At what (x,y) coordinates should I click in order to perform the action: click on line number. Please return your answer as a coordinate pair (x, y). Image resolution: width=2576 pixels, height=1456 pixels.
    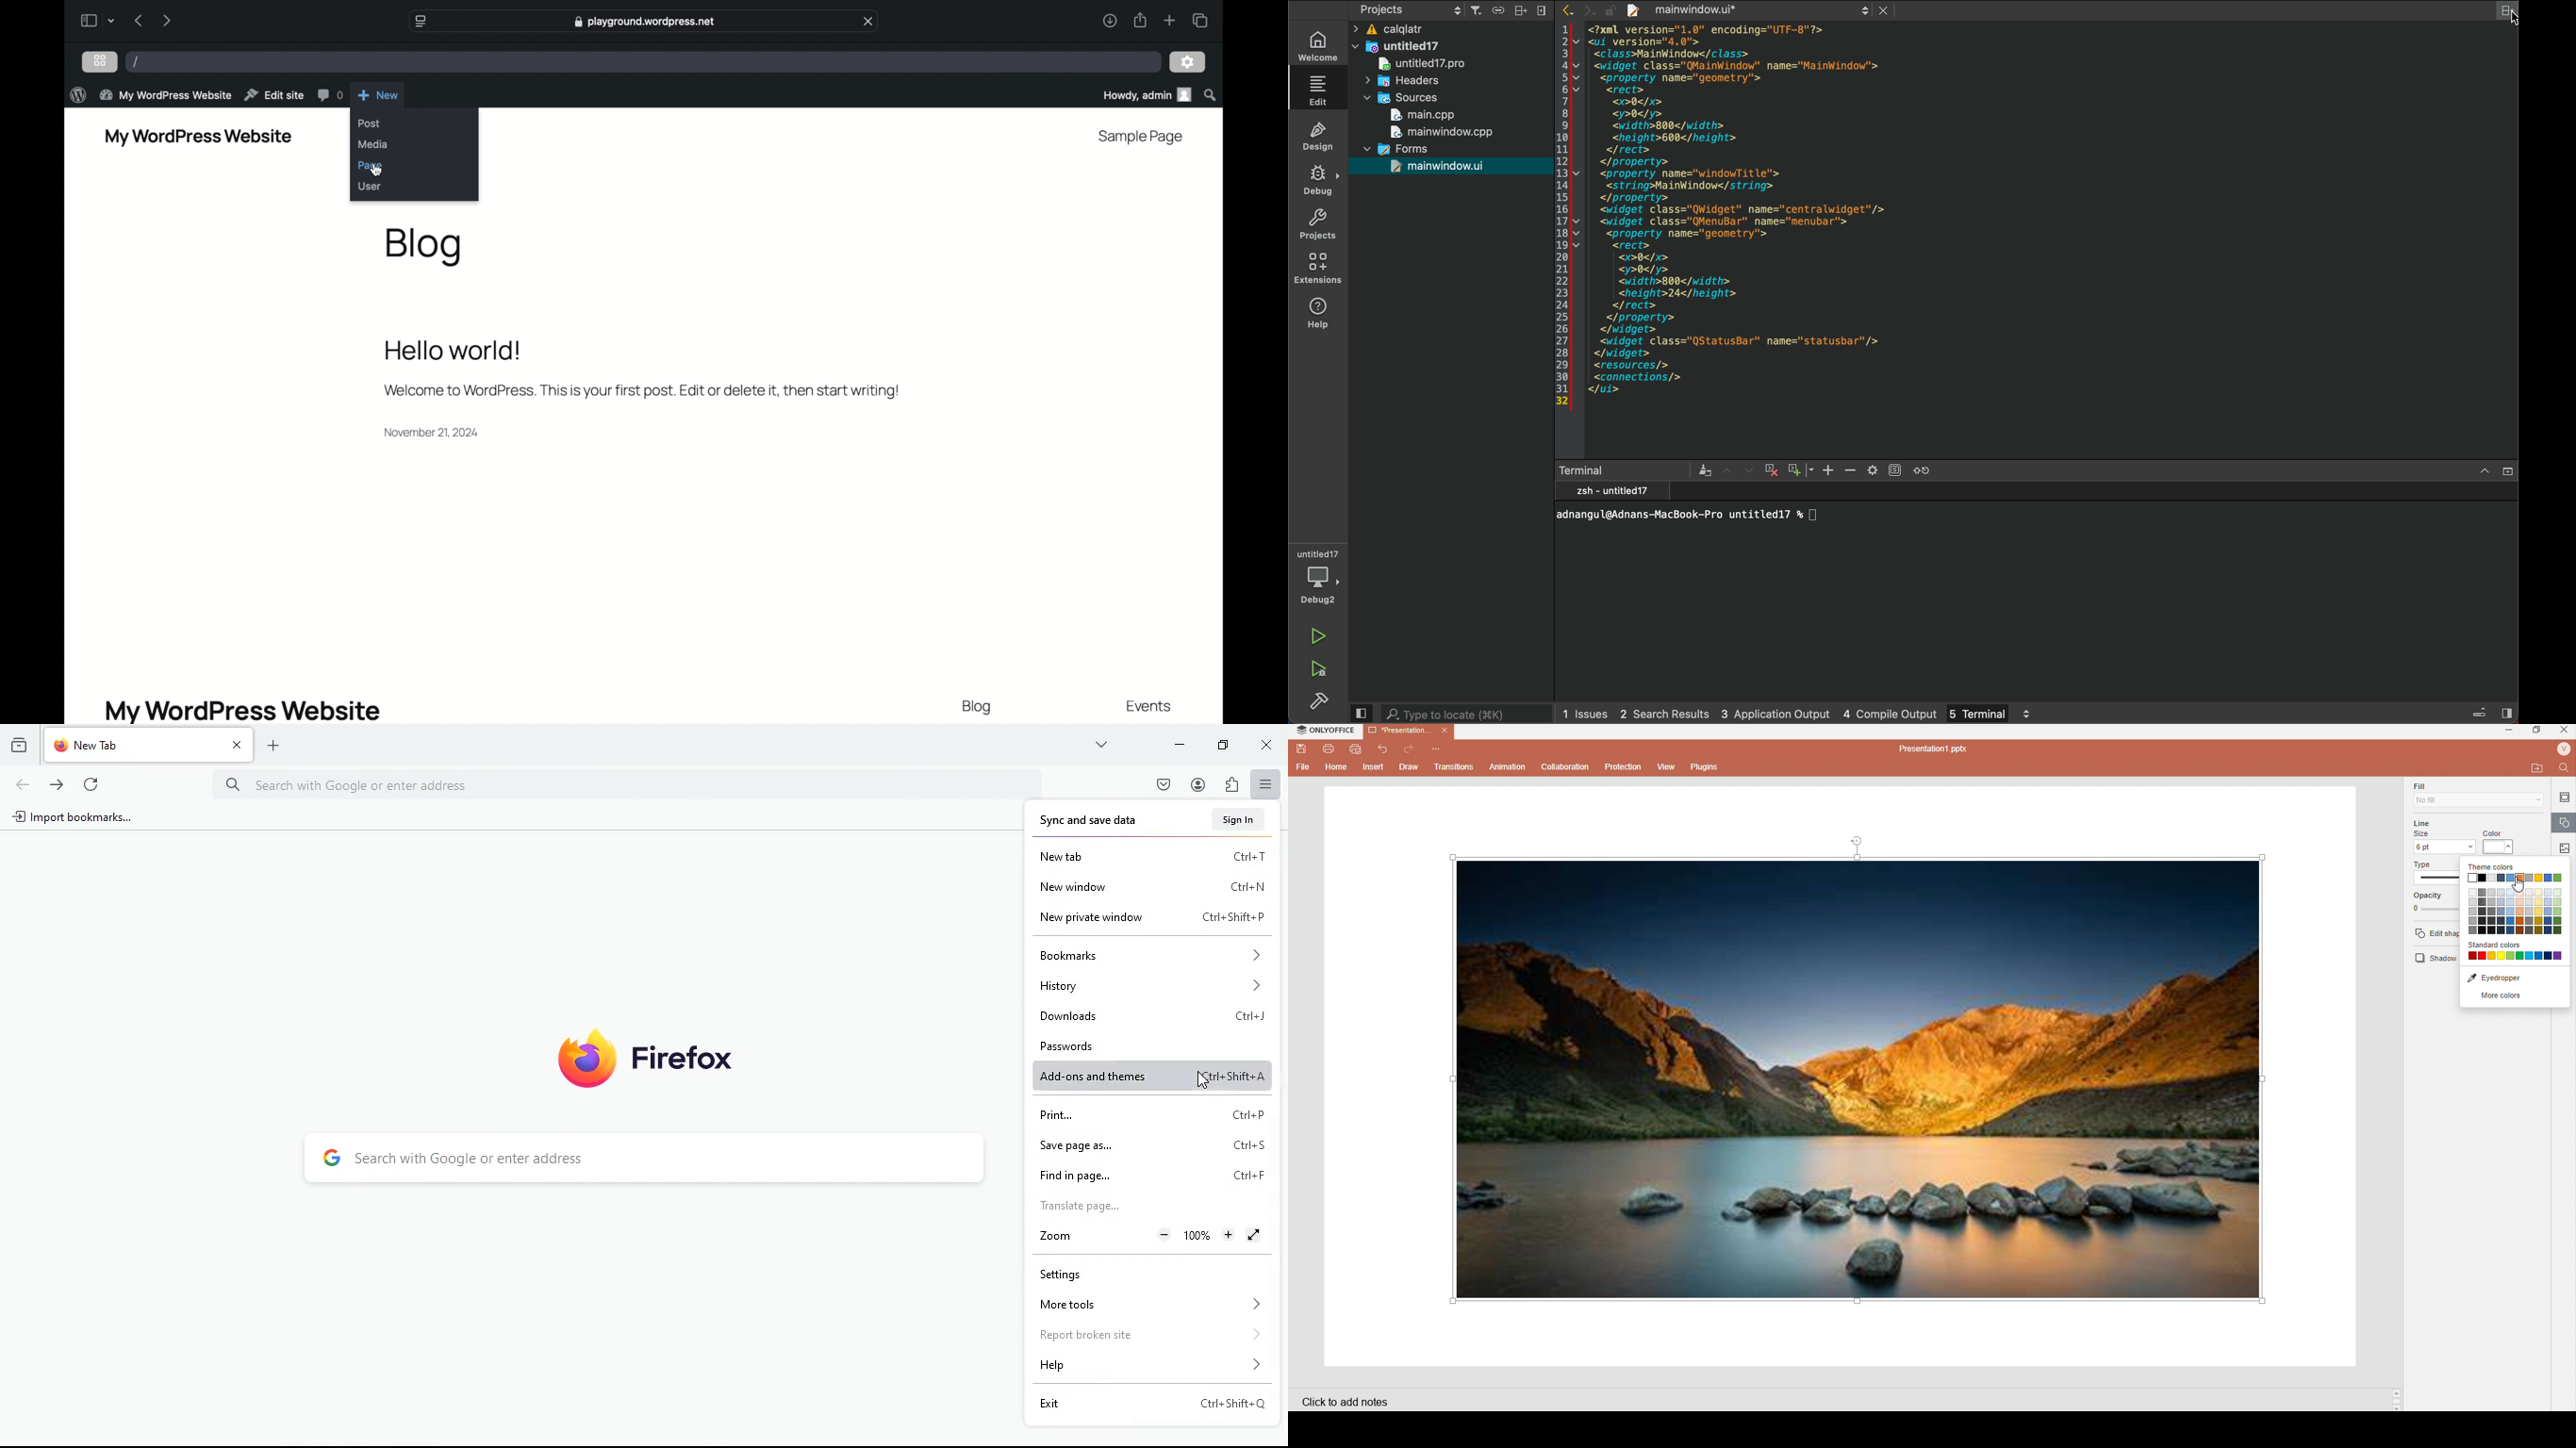
    Looking at the image, I should click on (1563, 219).